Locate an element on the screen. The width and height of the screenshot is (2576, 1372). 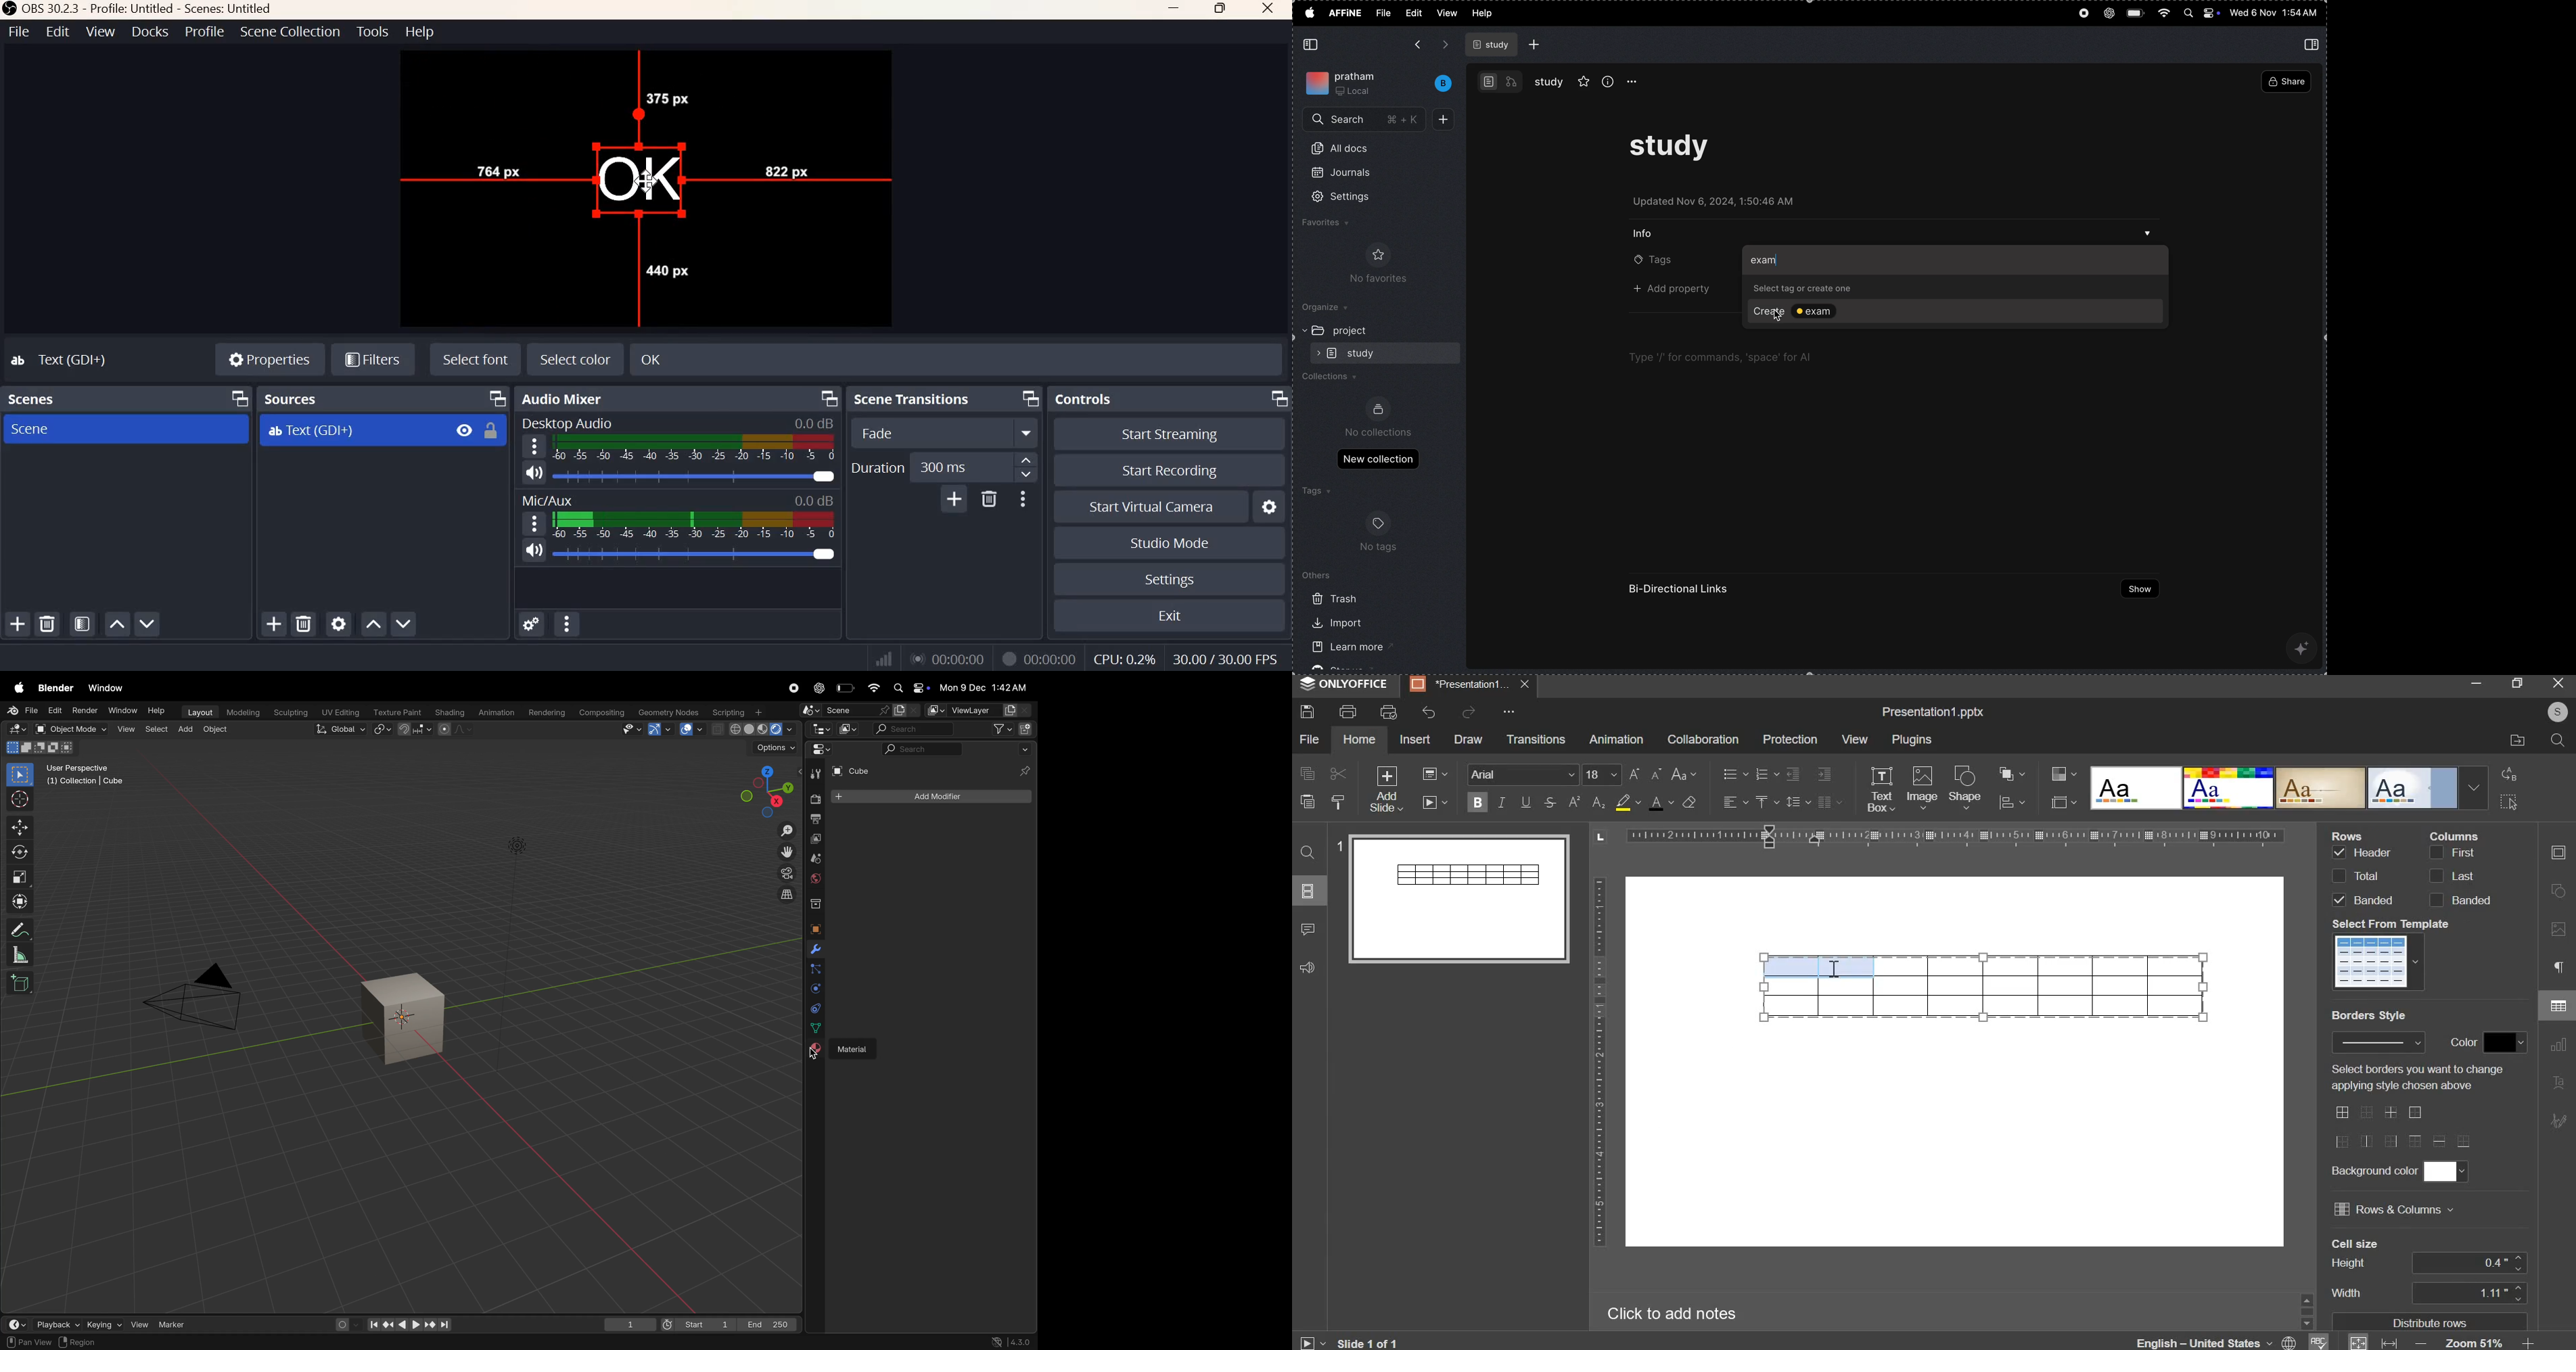
select box is located at coordinates (20, 775).